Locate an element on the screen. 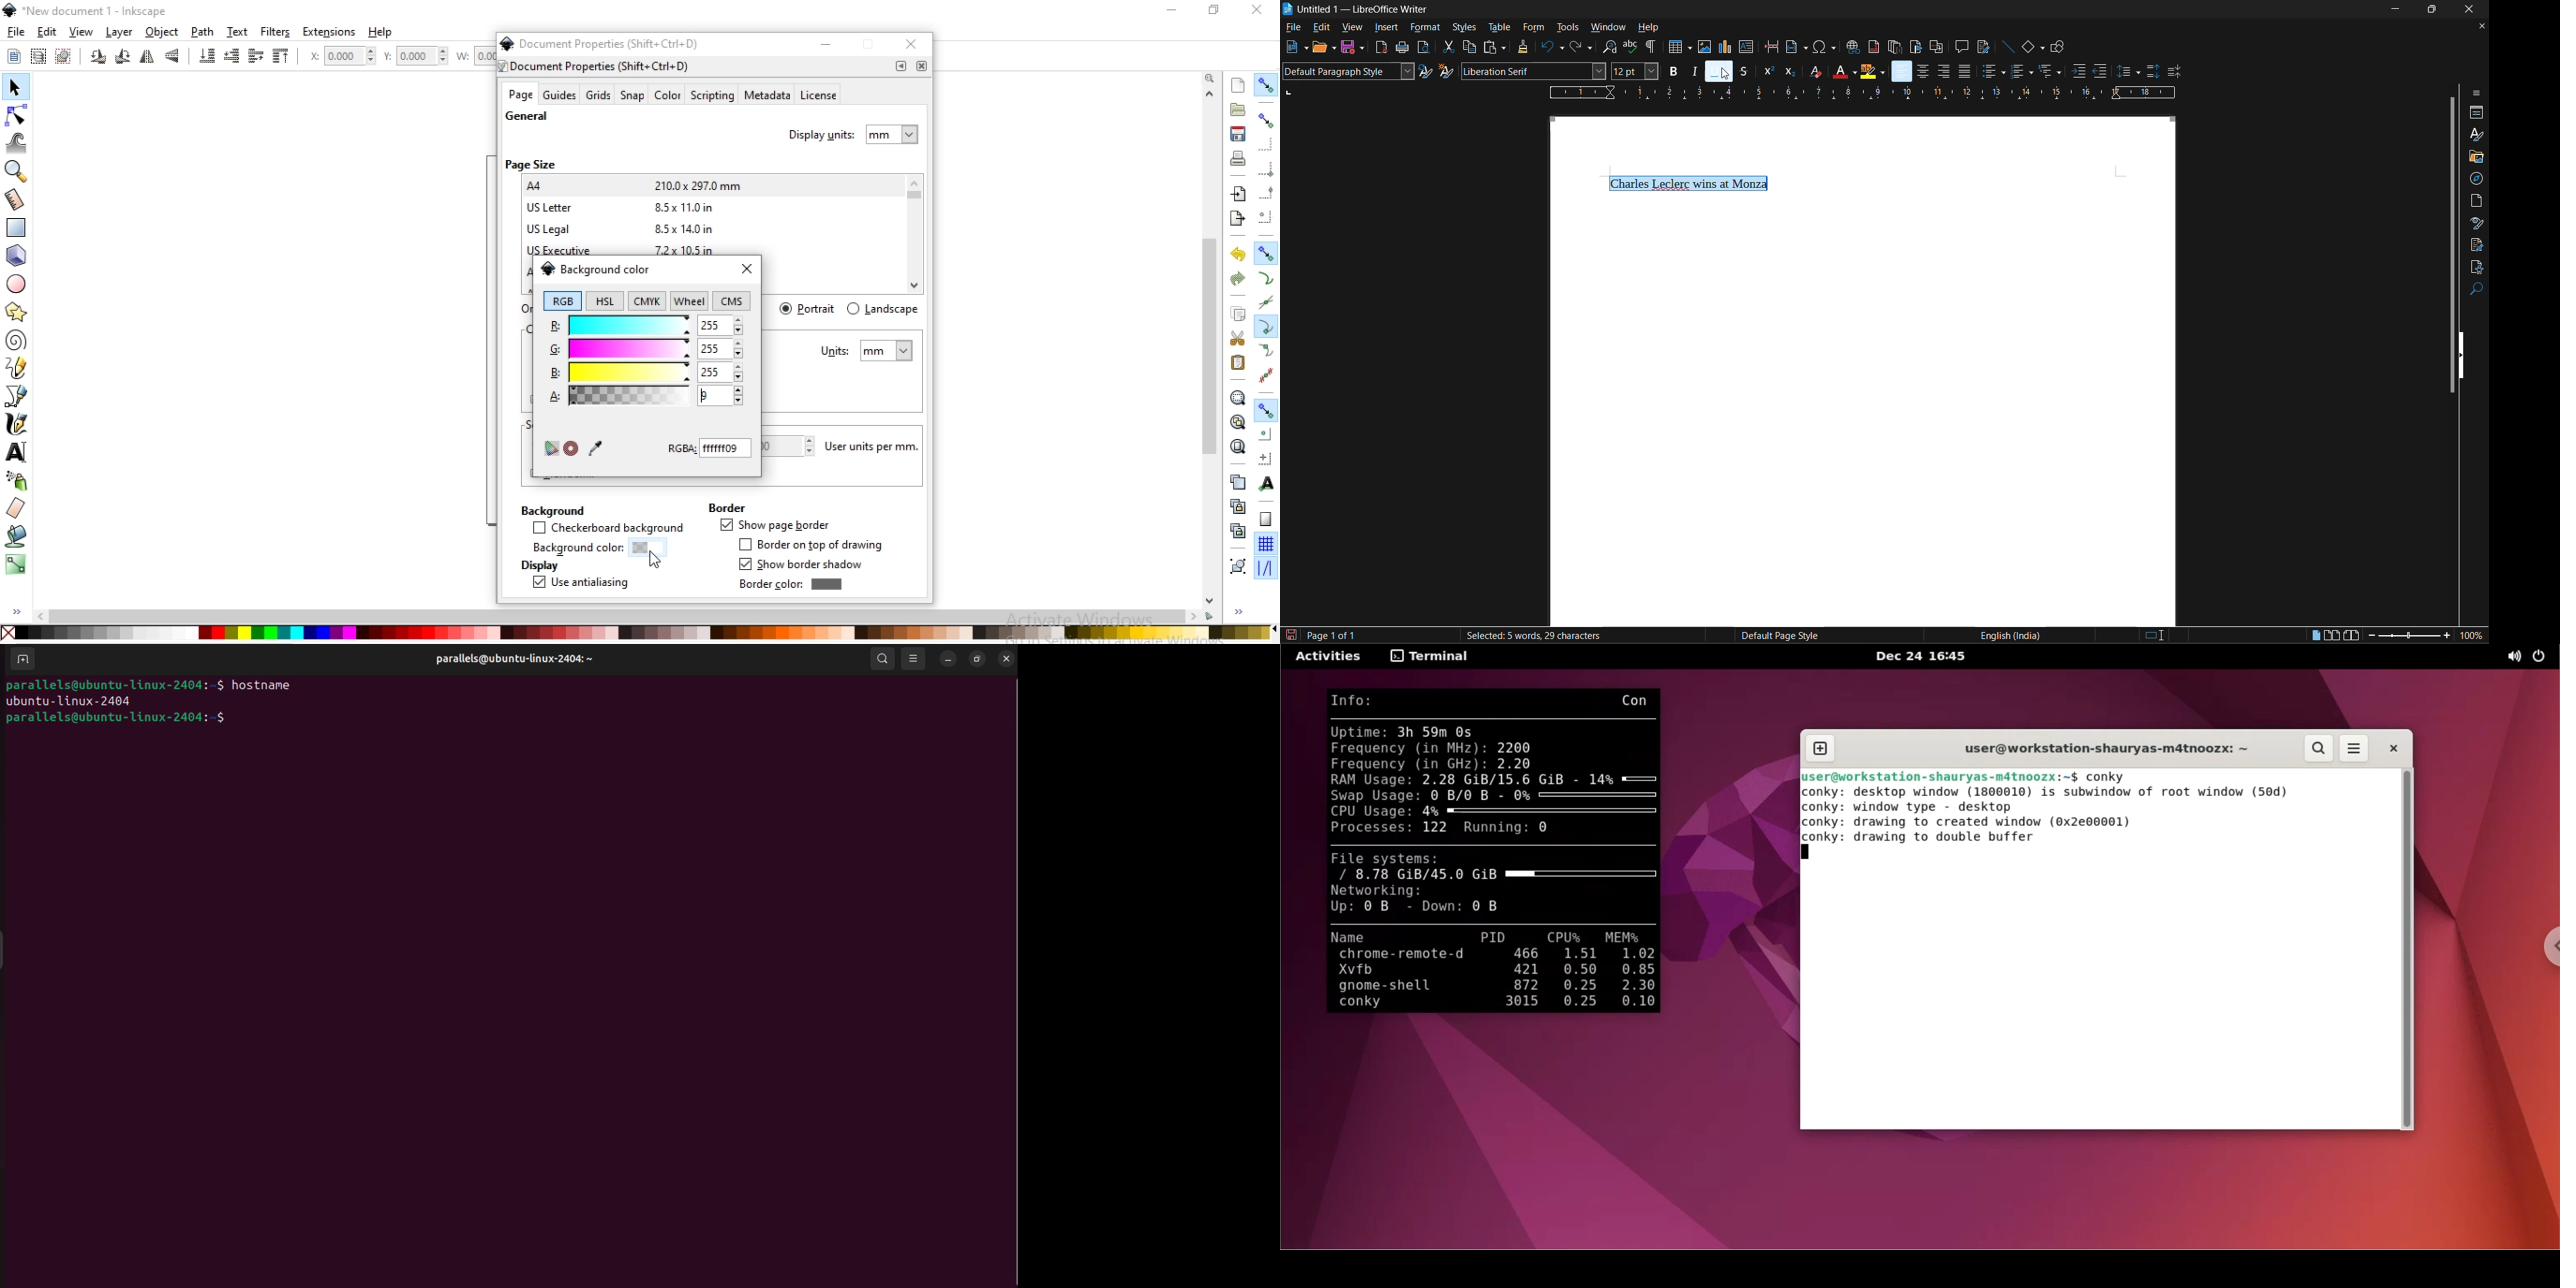 The height and width of the screenshot is (1288, 2576). file is located at coordinates (16, 32).